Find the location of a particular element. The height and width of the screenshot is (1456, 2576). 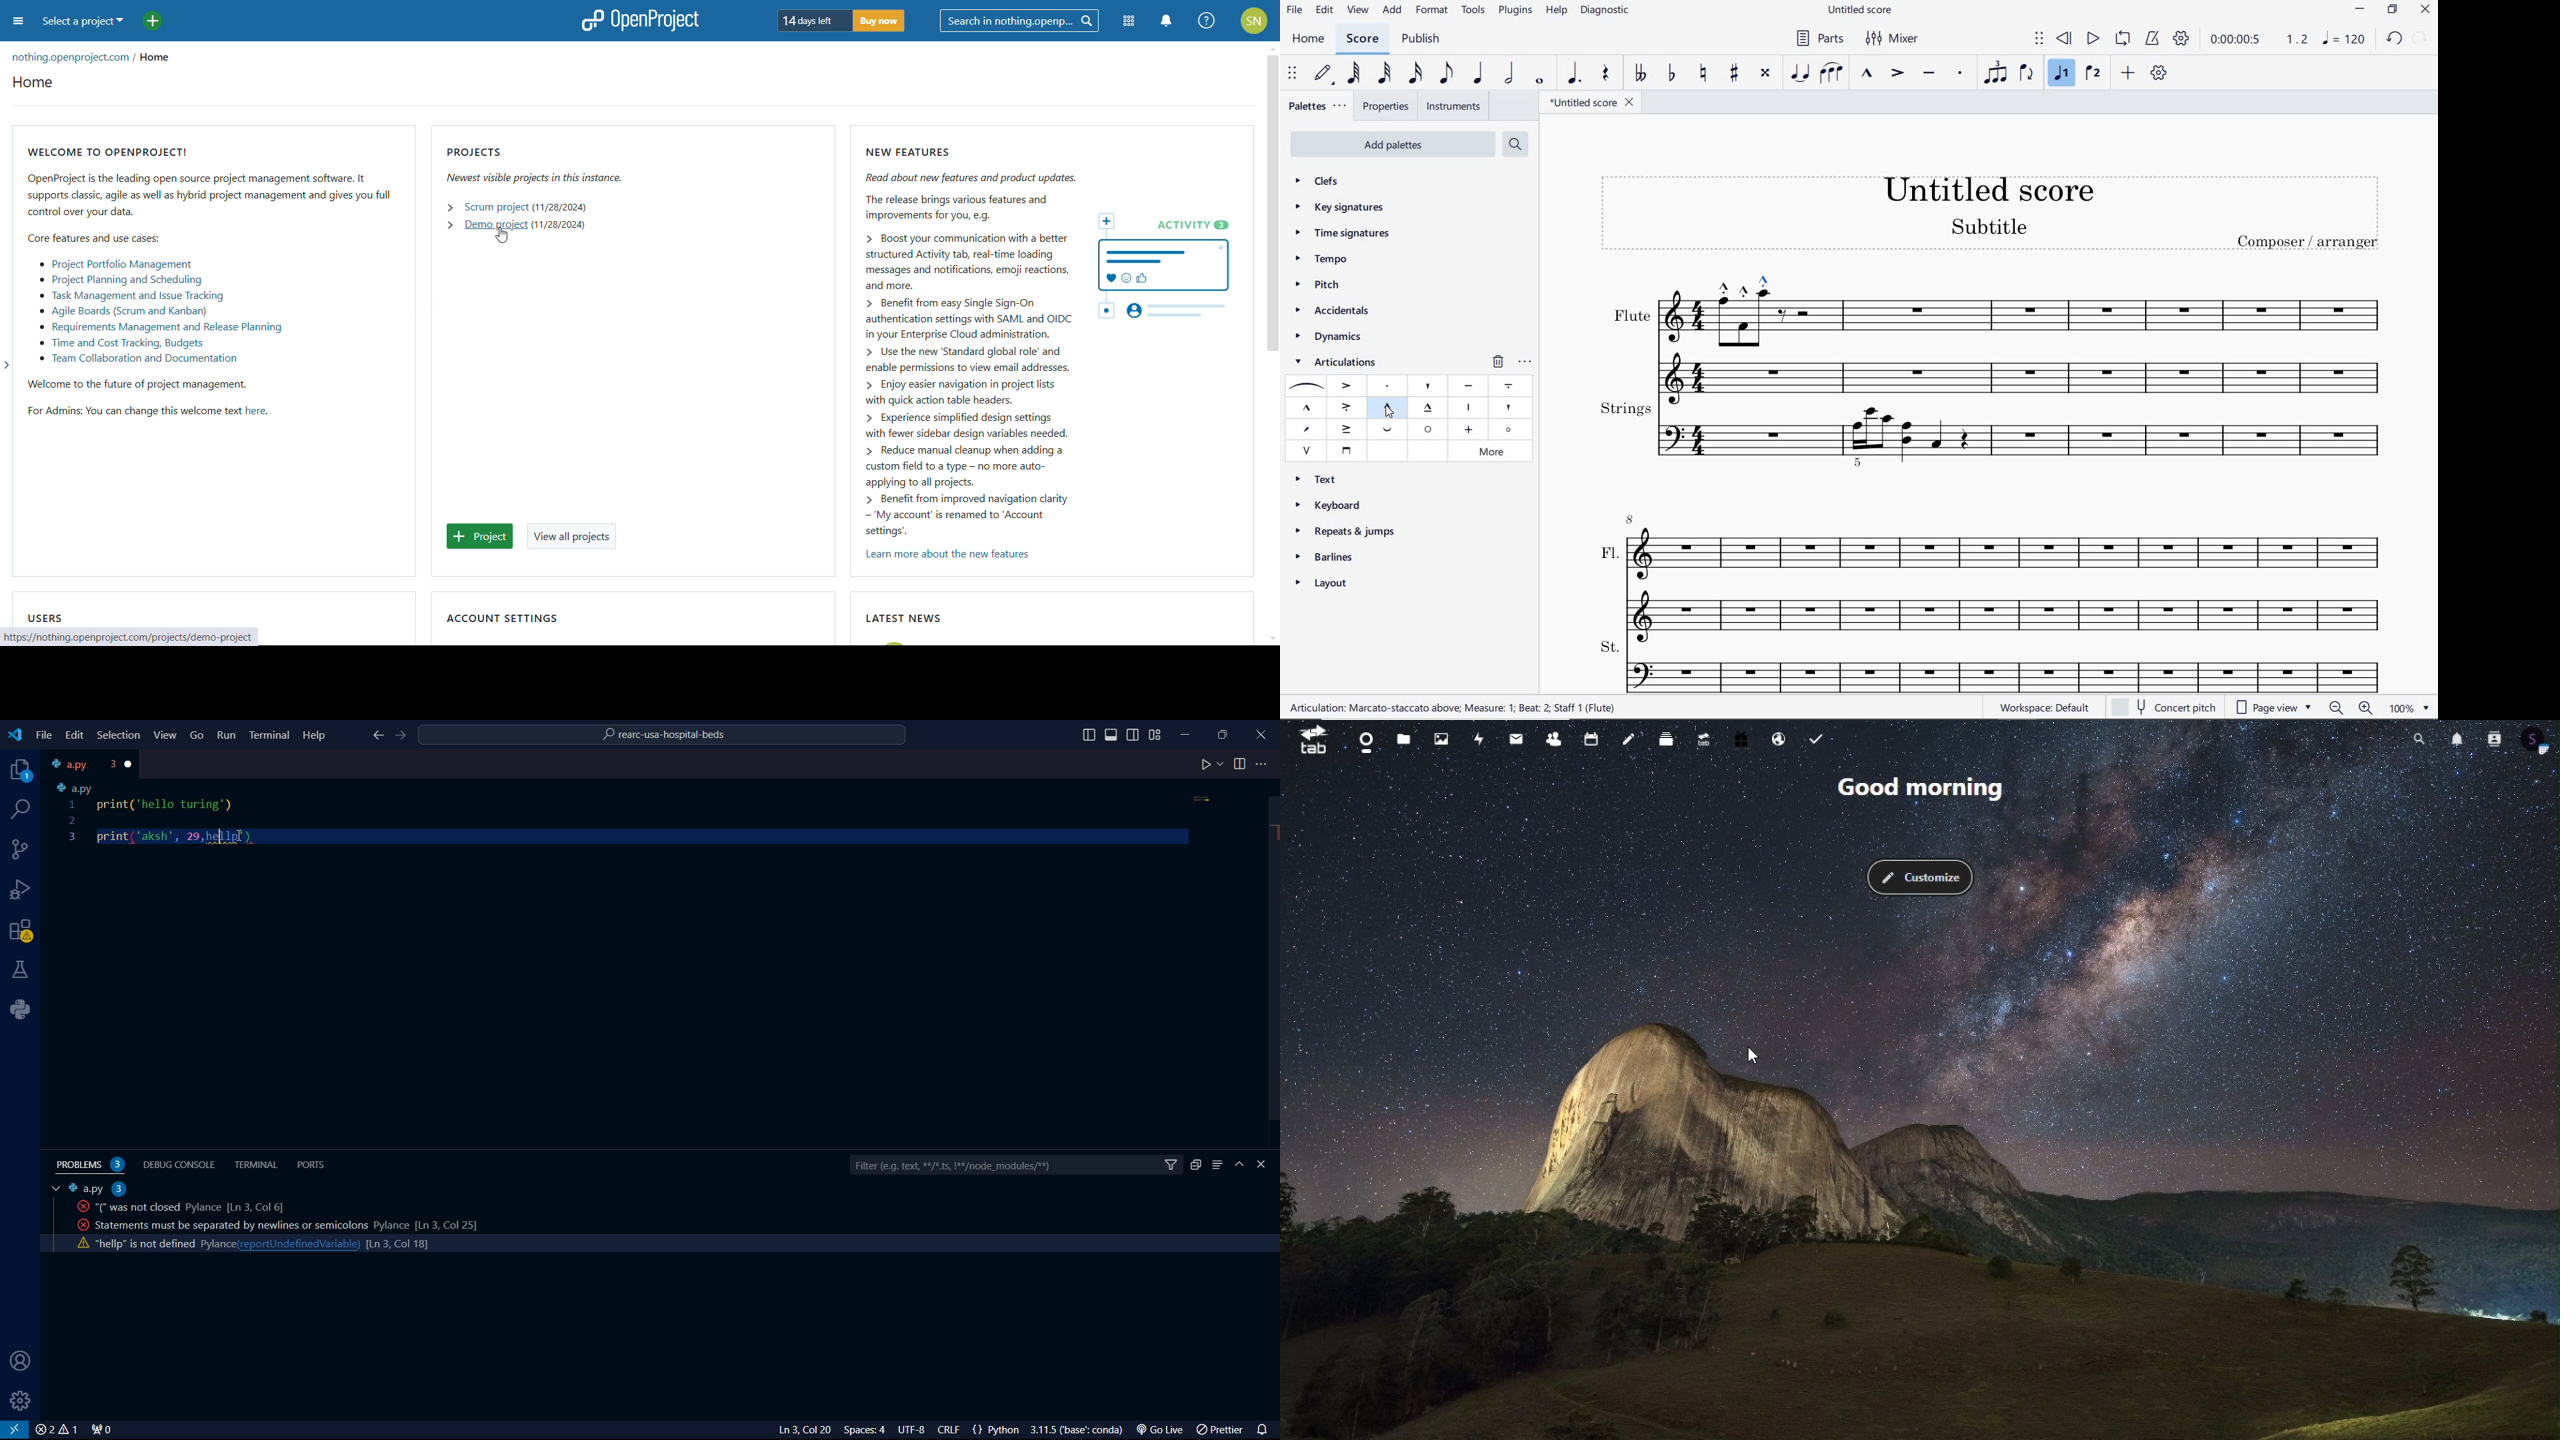

MARCATO-TENUTO ABOVE is located at coordinates (1430, 408).